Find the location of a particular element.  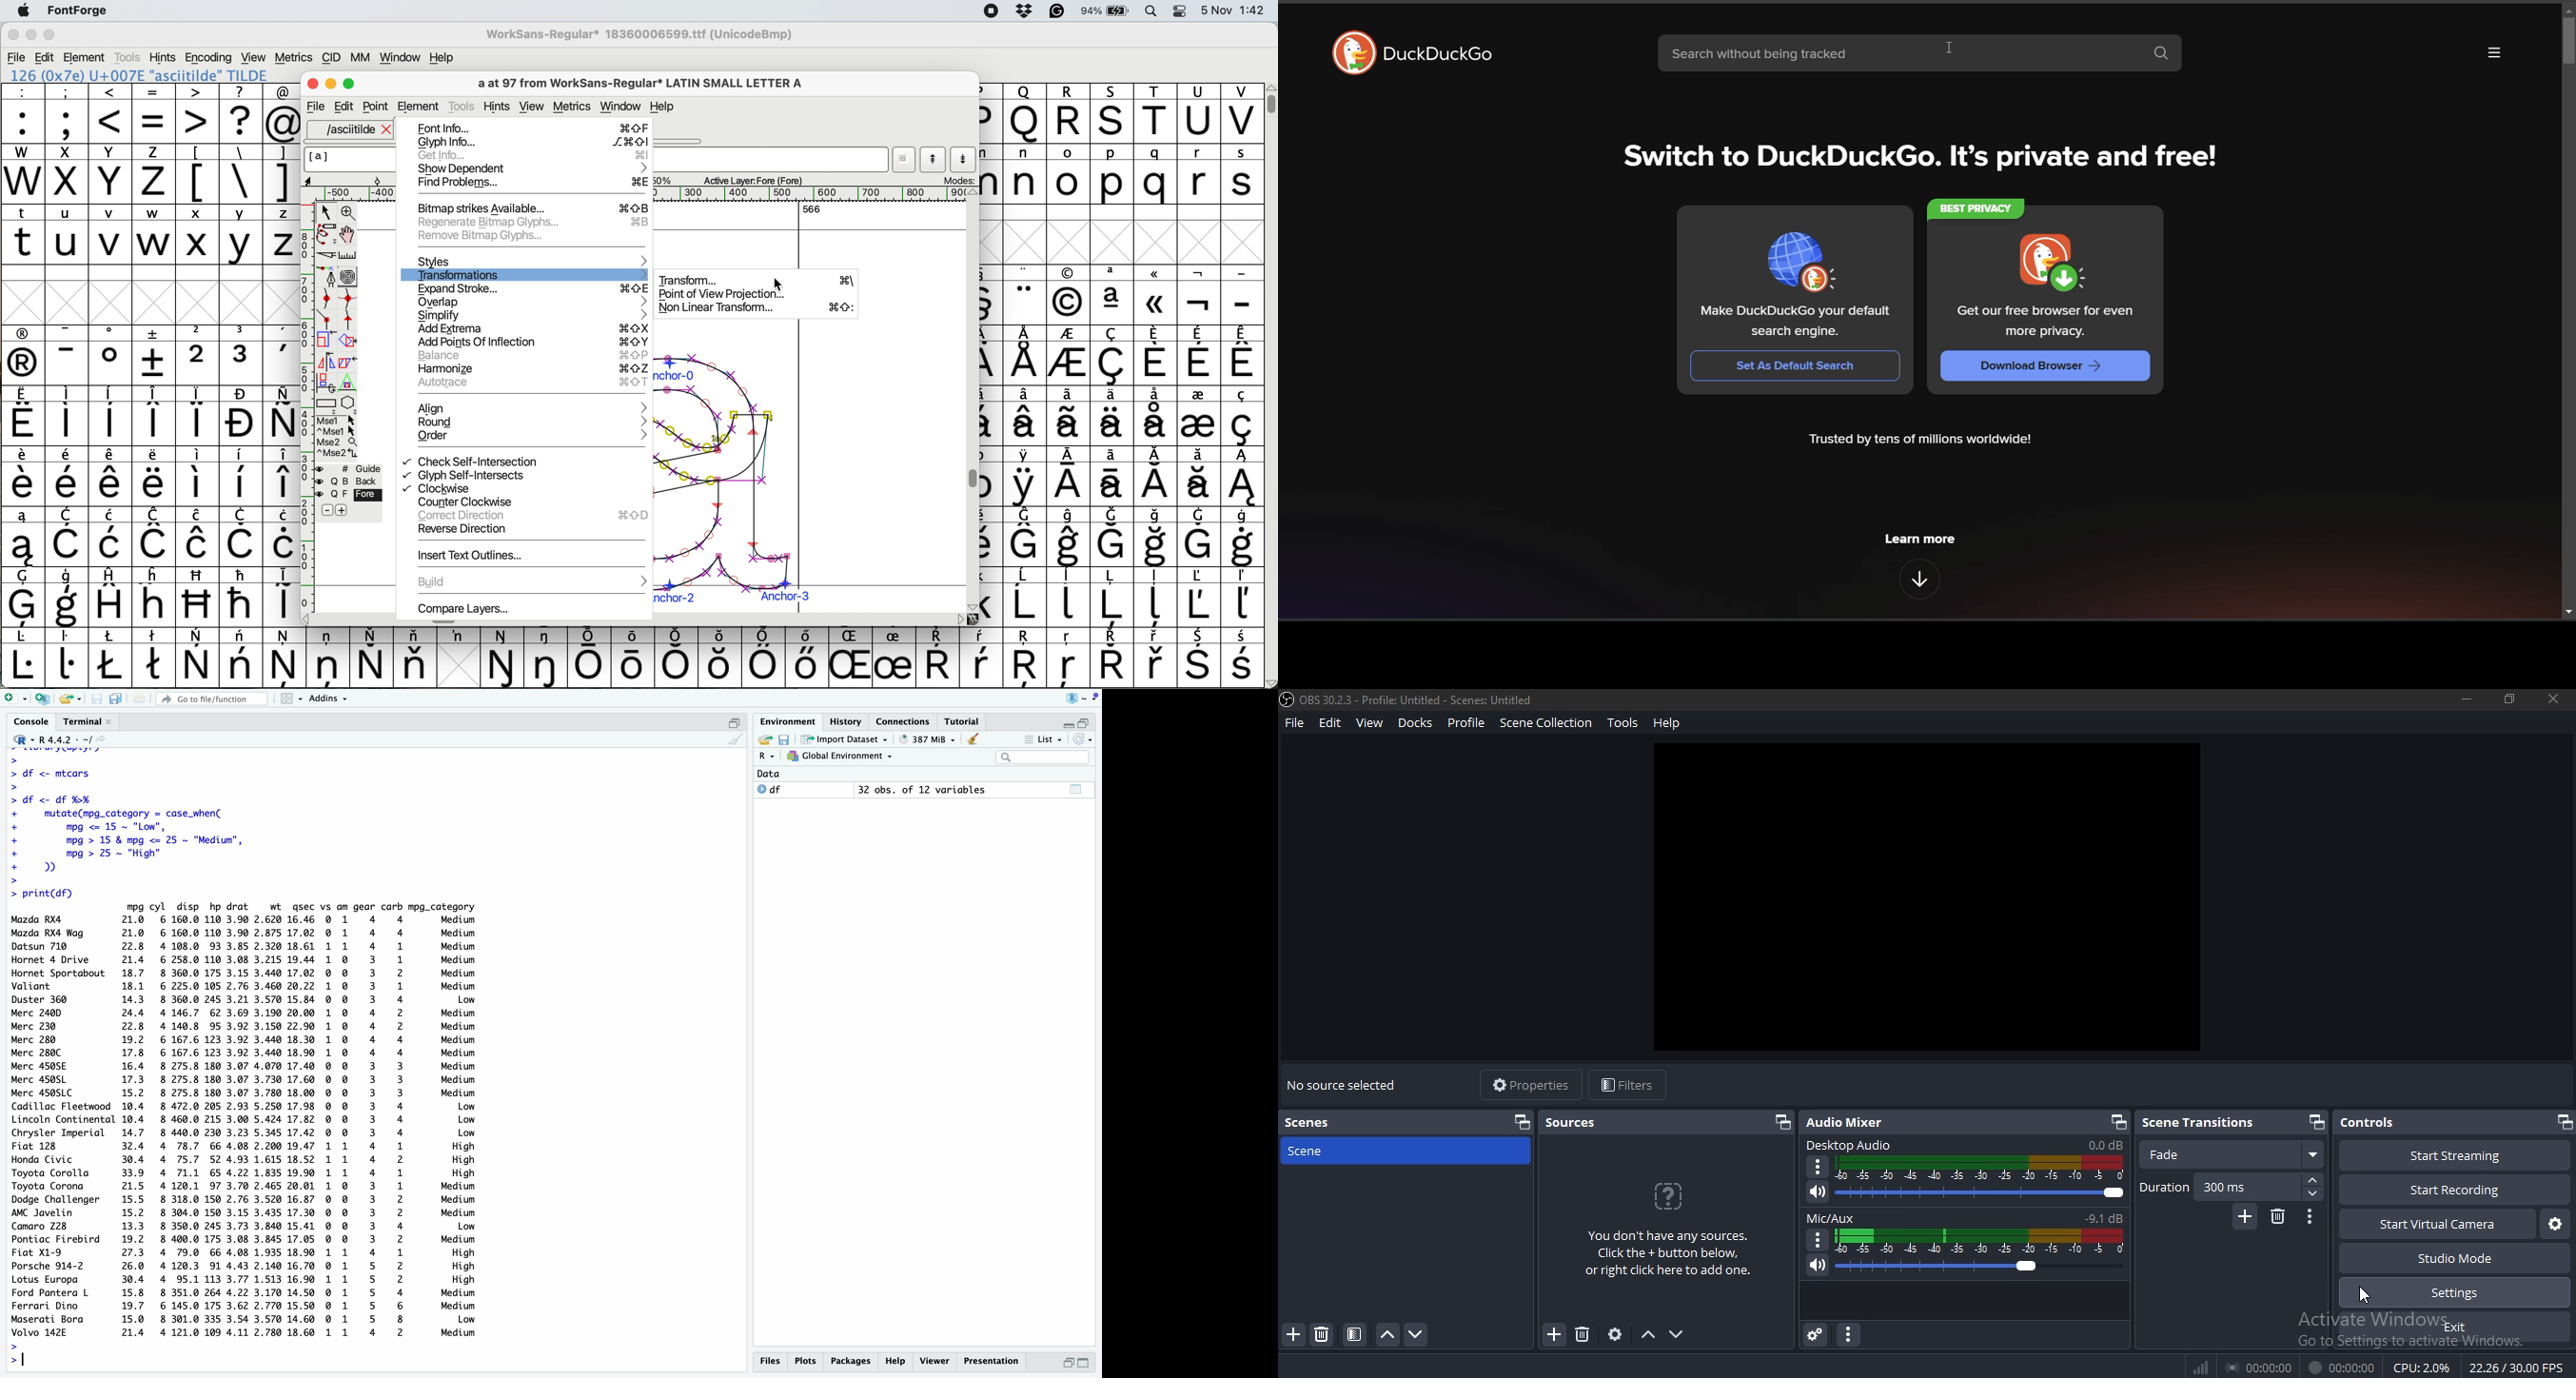

viewer is located at coordinates (936, 1361).